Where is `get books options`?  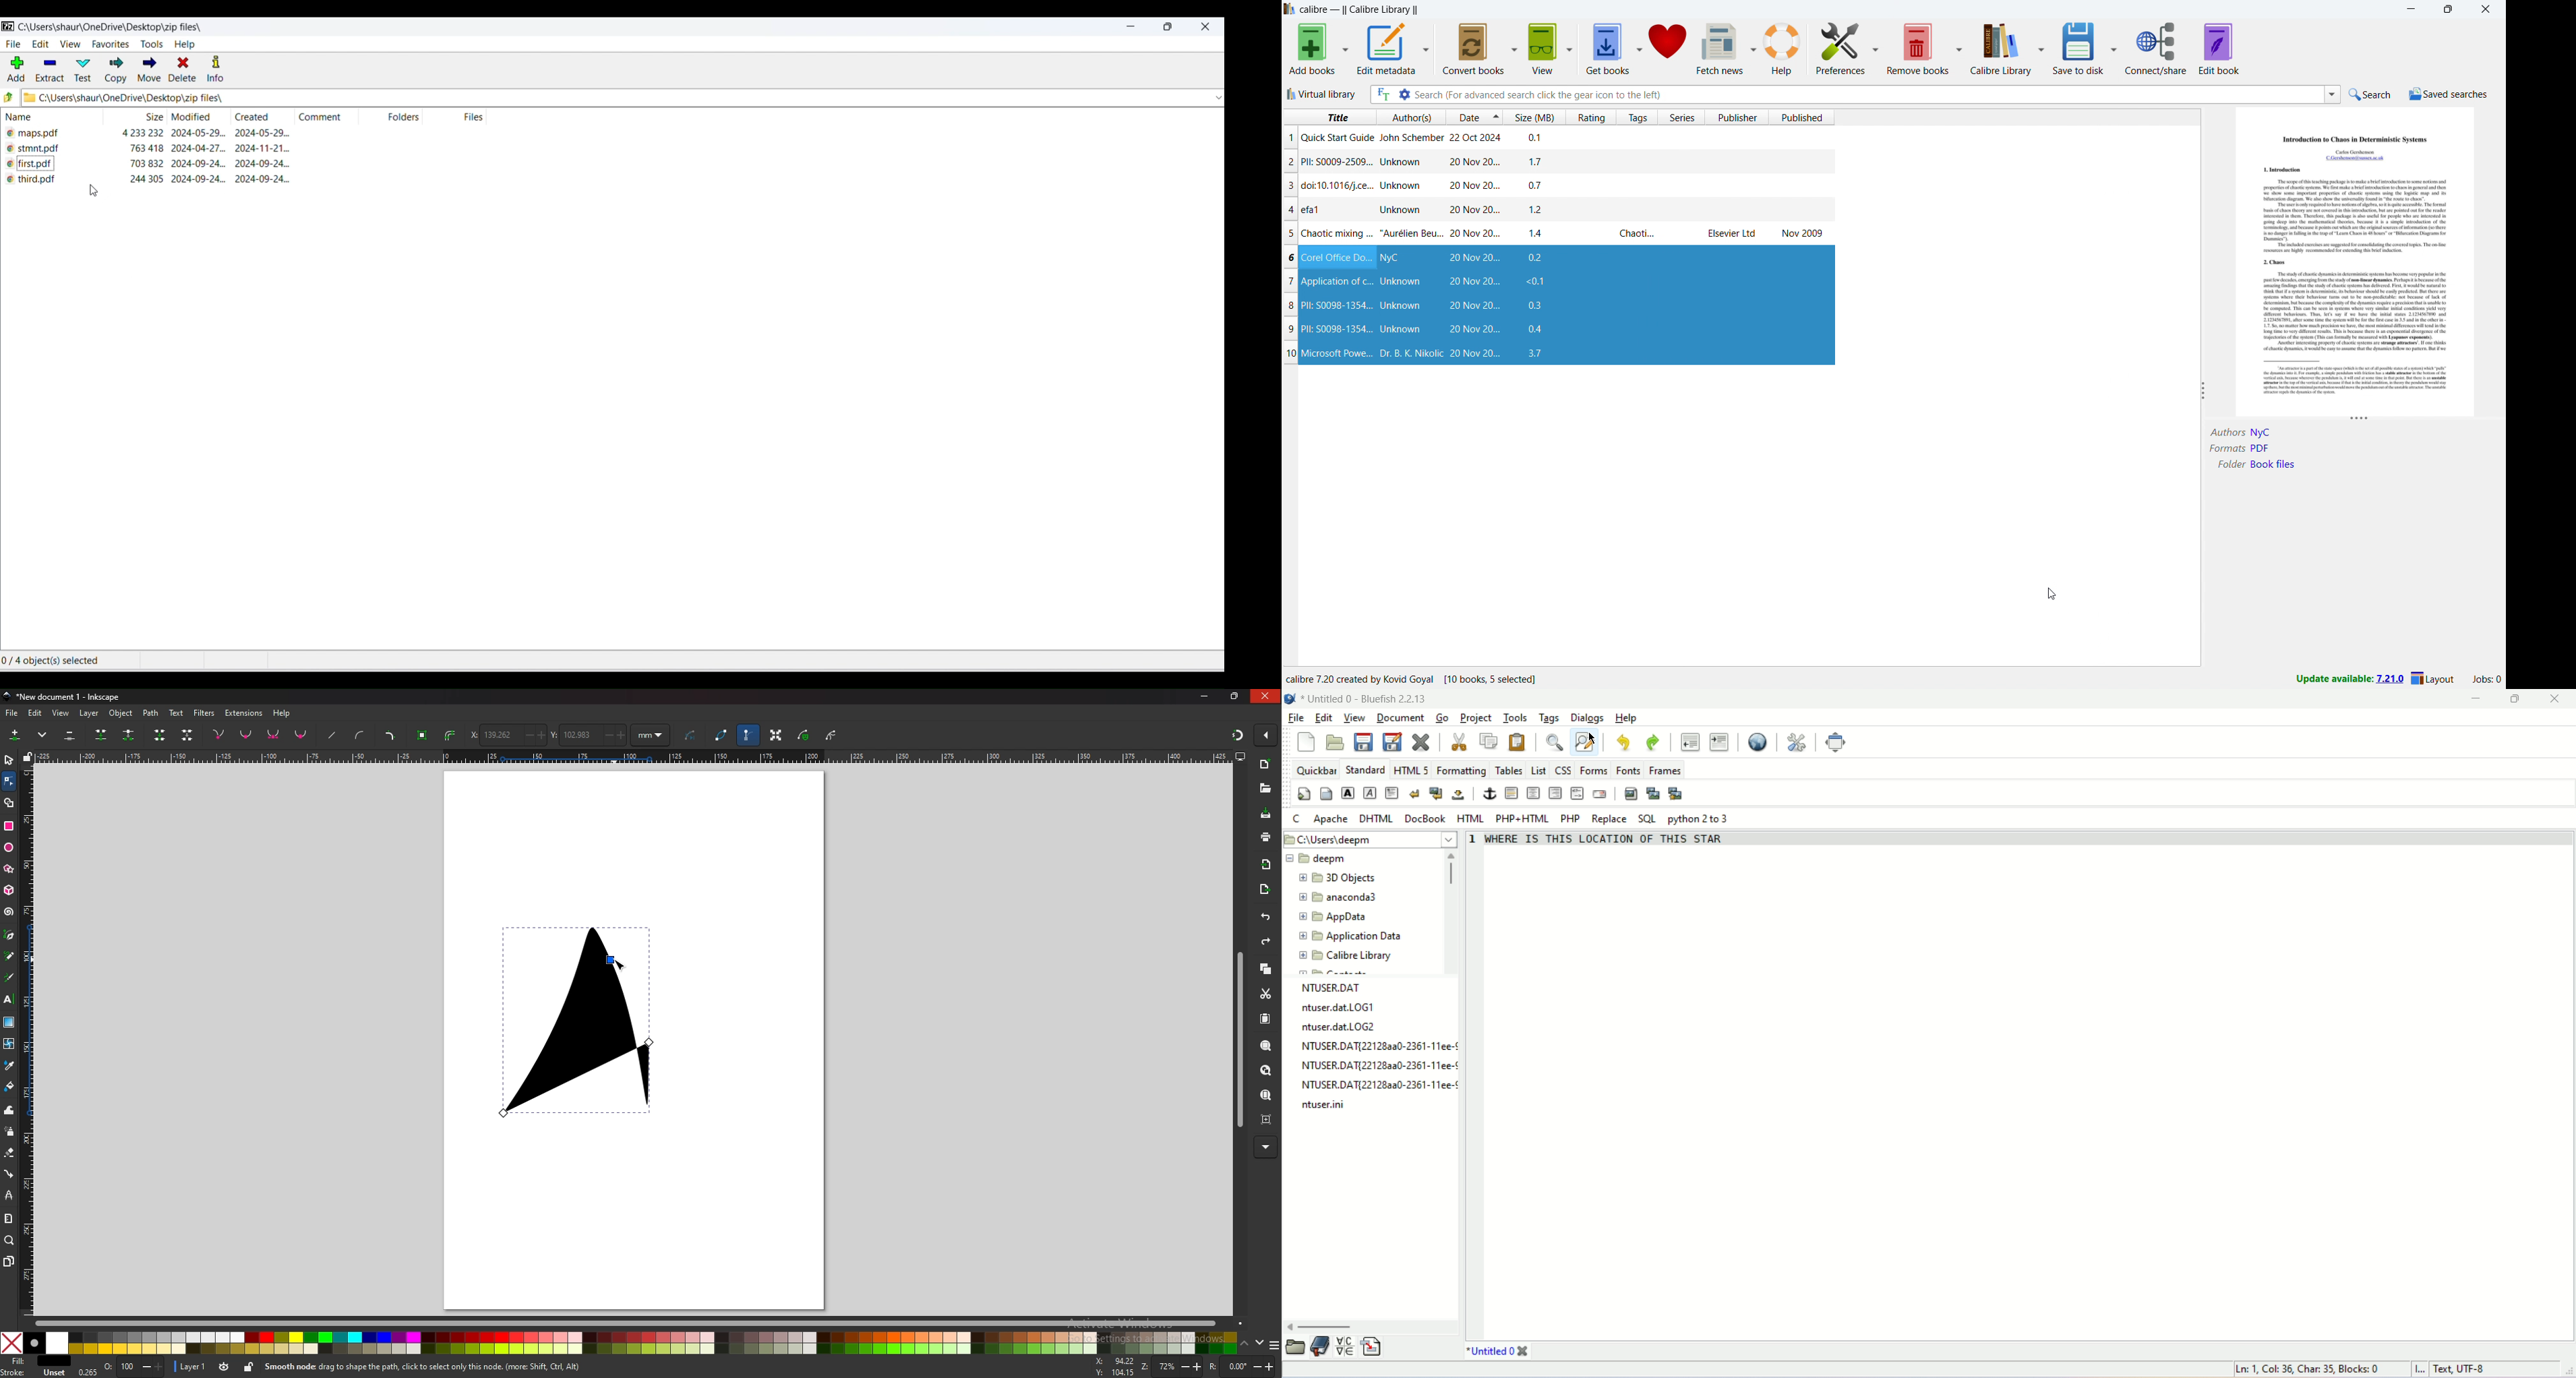
get books options is located at coordinates (1638, 48).